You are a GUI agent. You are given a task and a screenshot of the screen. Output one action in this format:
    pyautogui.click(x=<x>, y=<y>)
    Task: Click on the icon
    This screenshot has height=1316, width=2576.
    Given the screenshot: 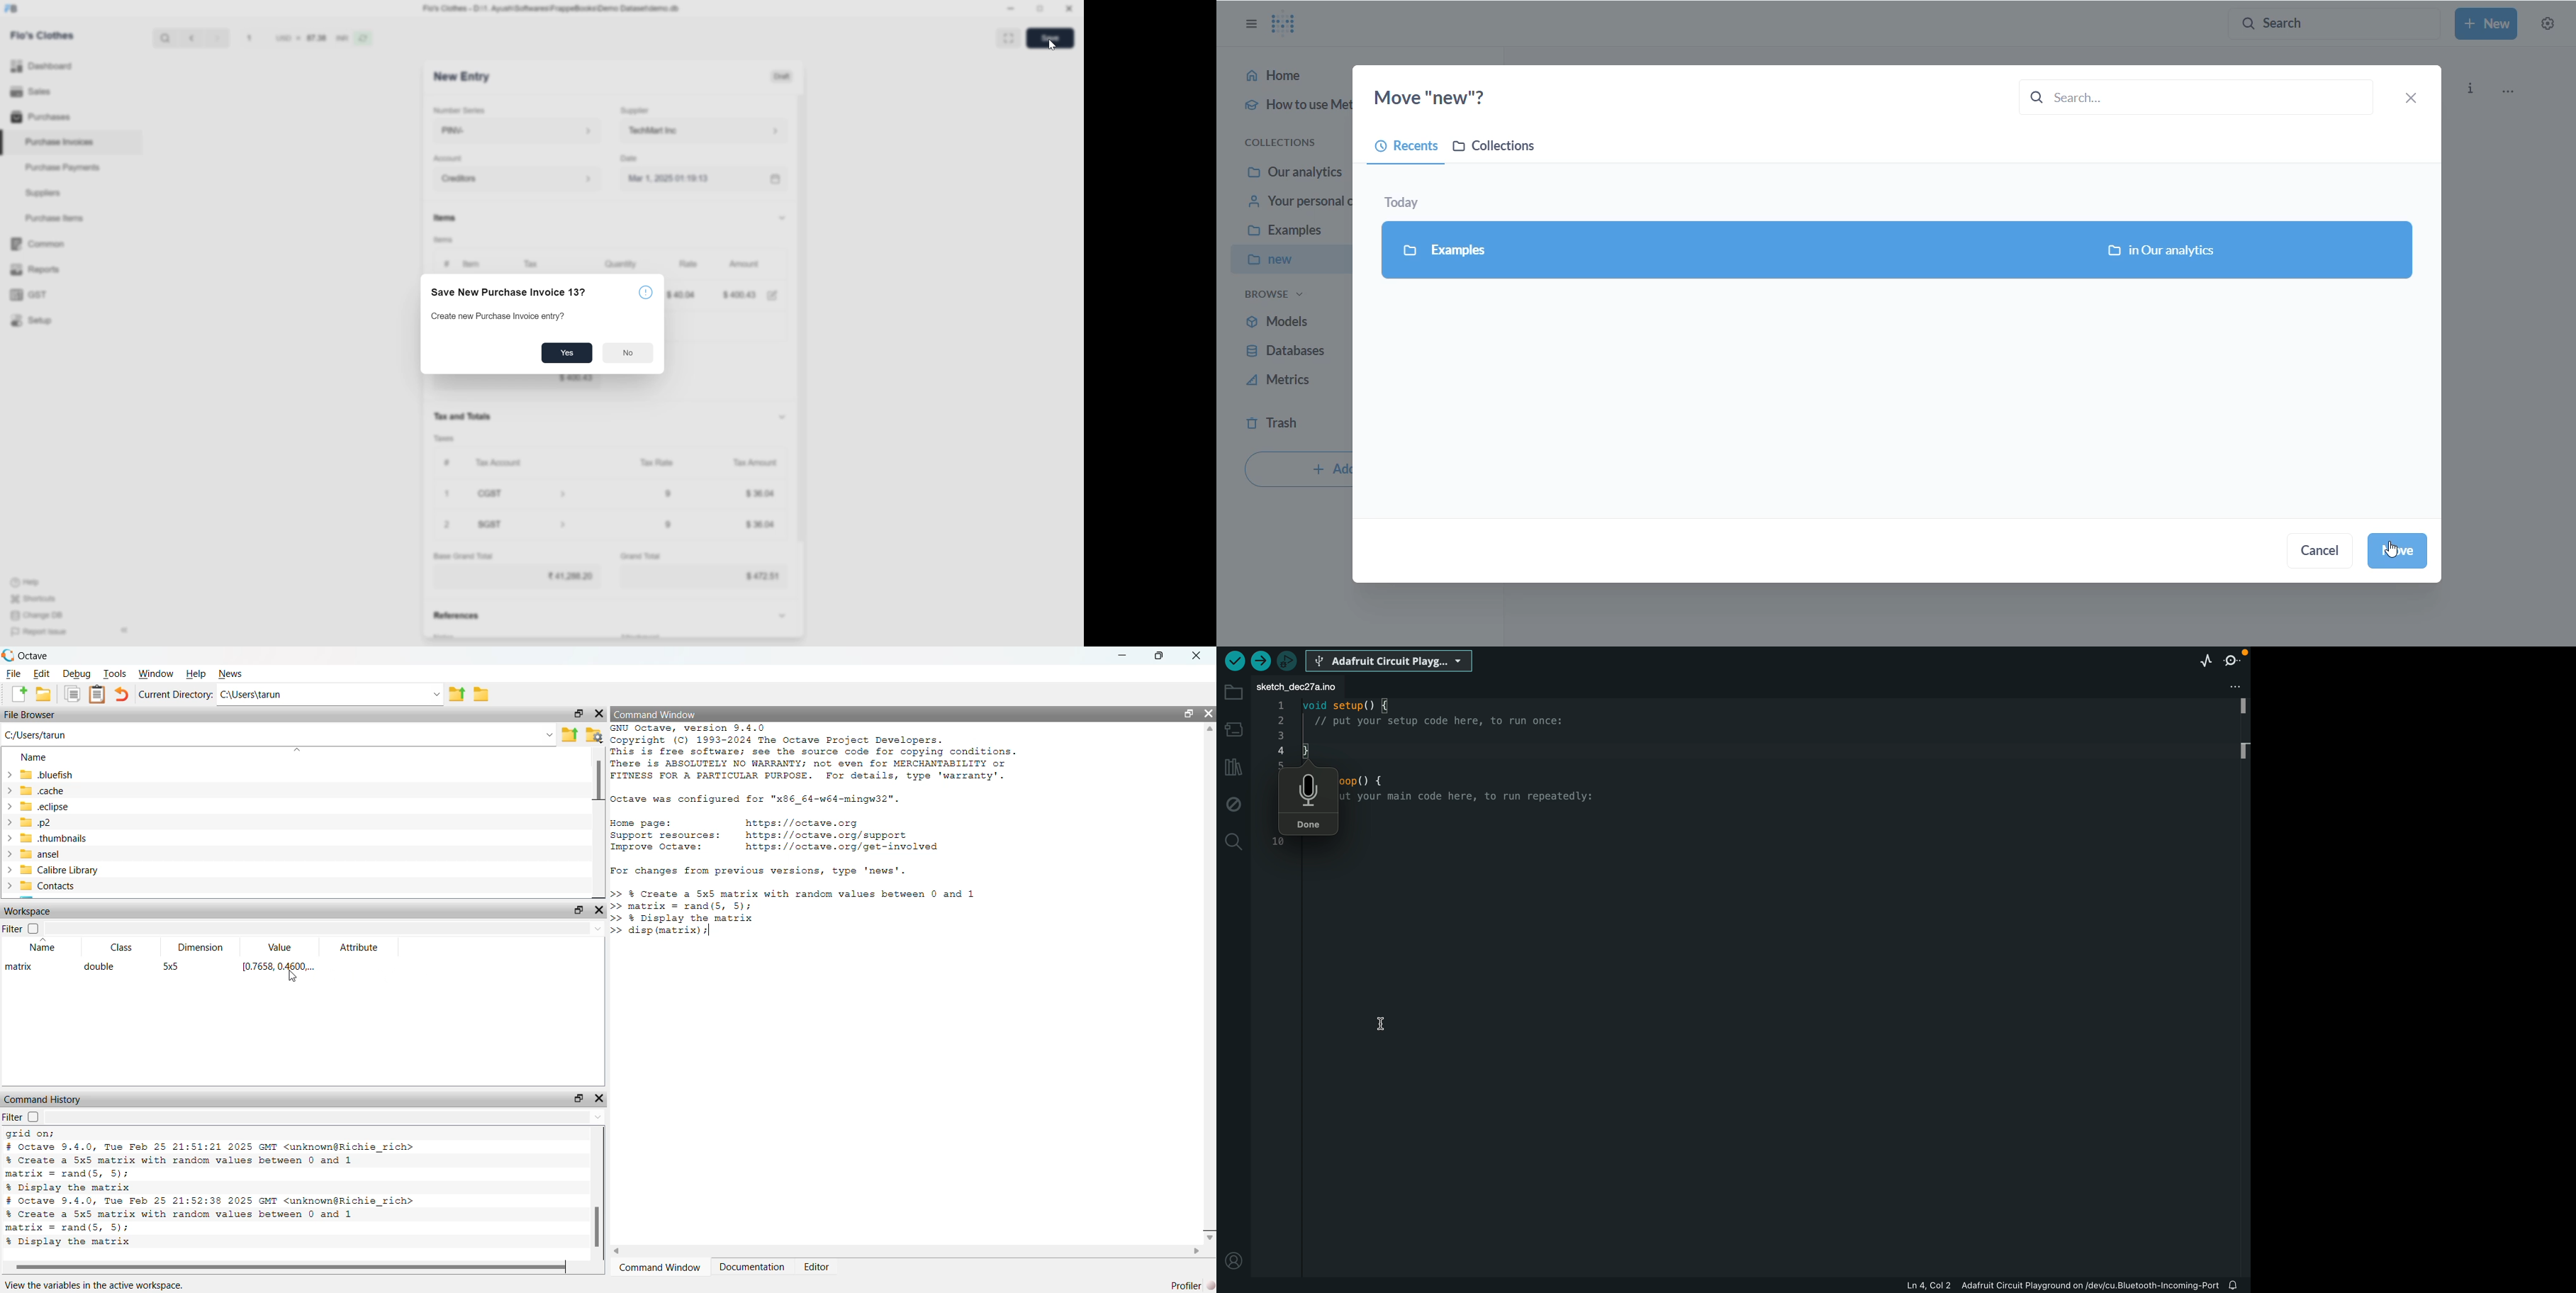 What is the action you would take?
    pyautogui.click(x=645, y=292)
    